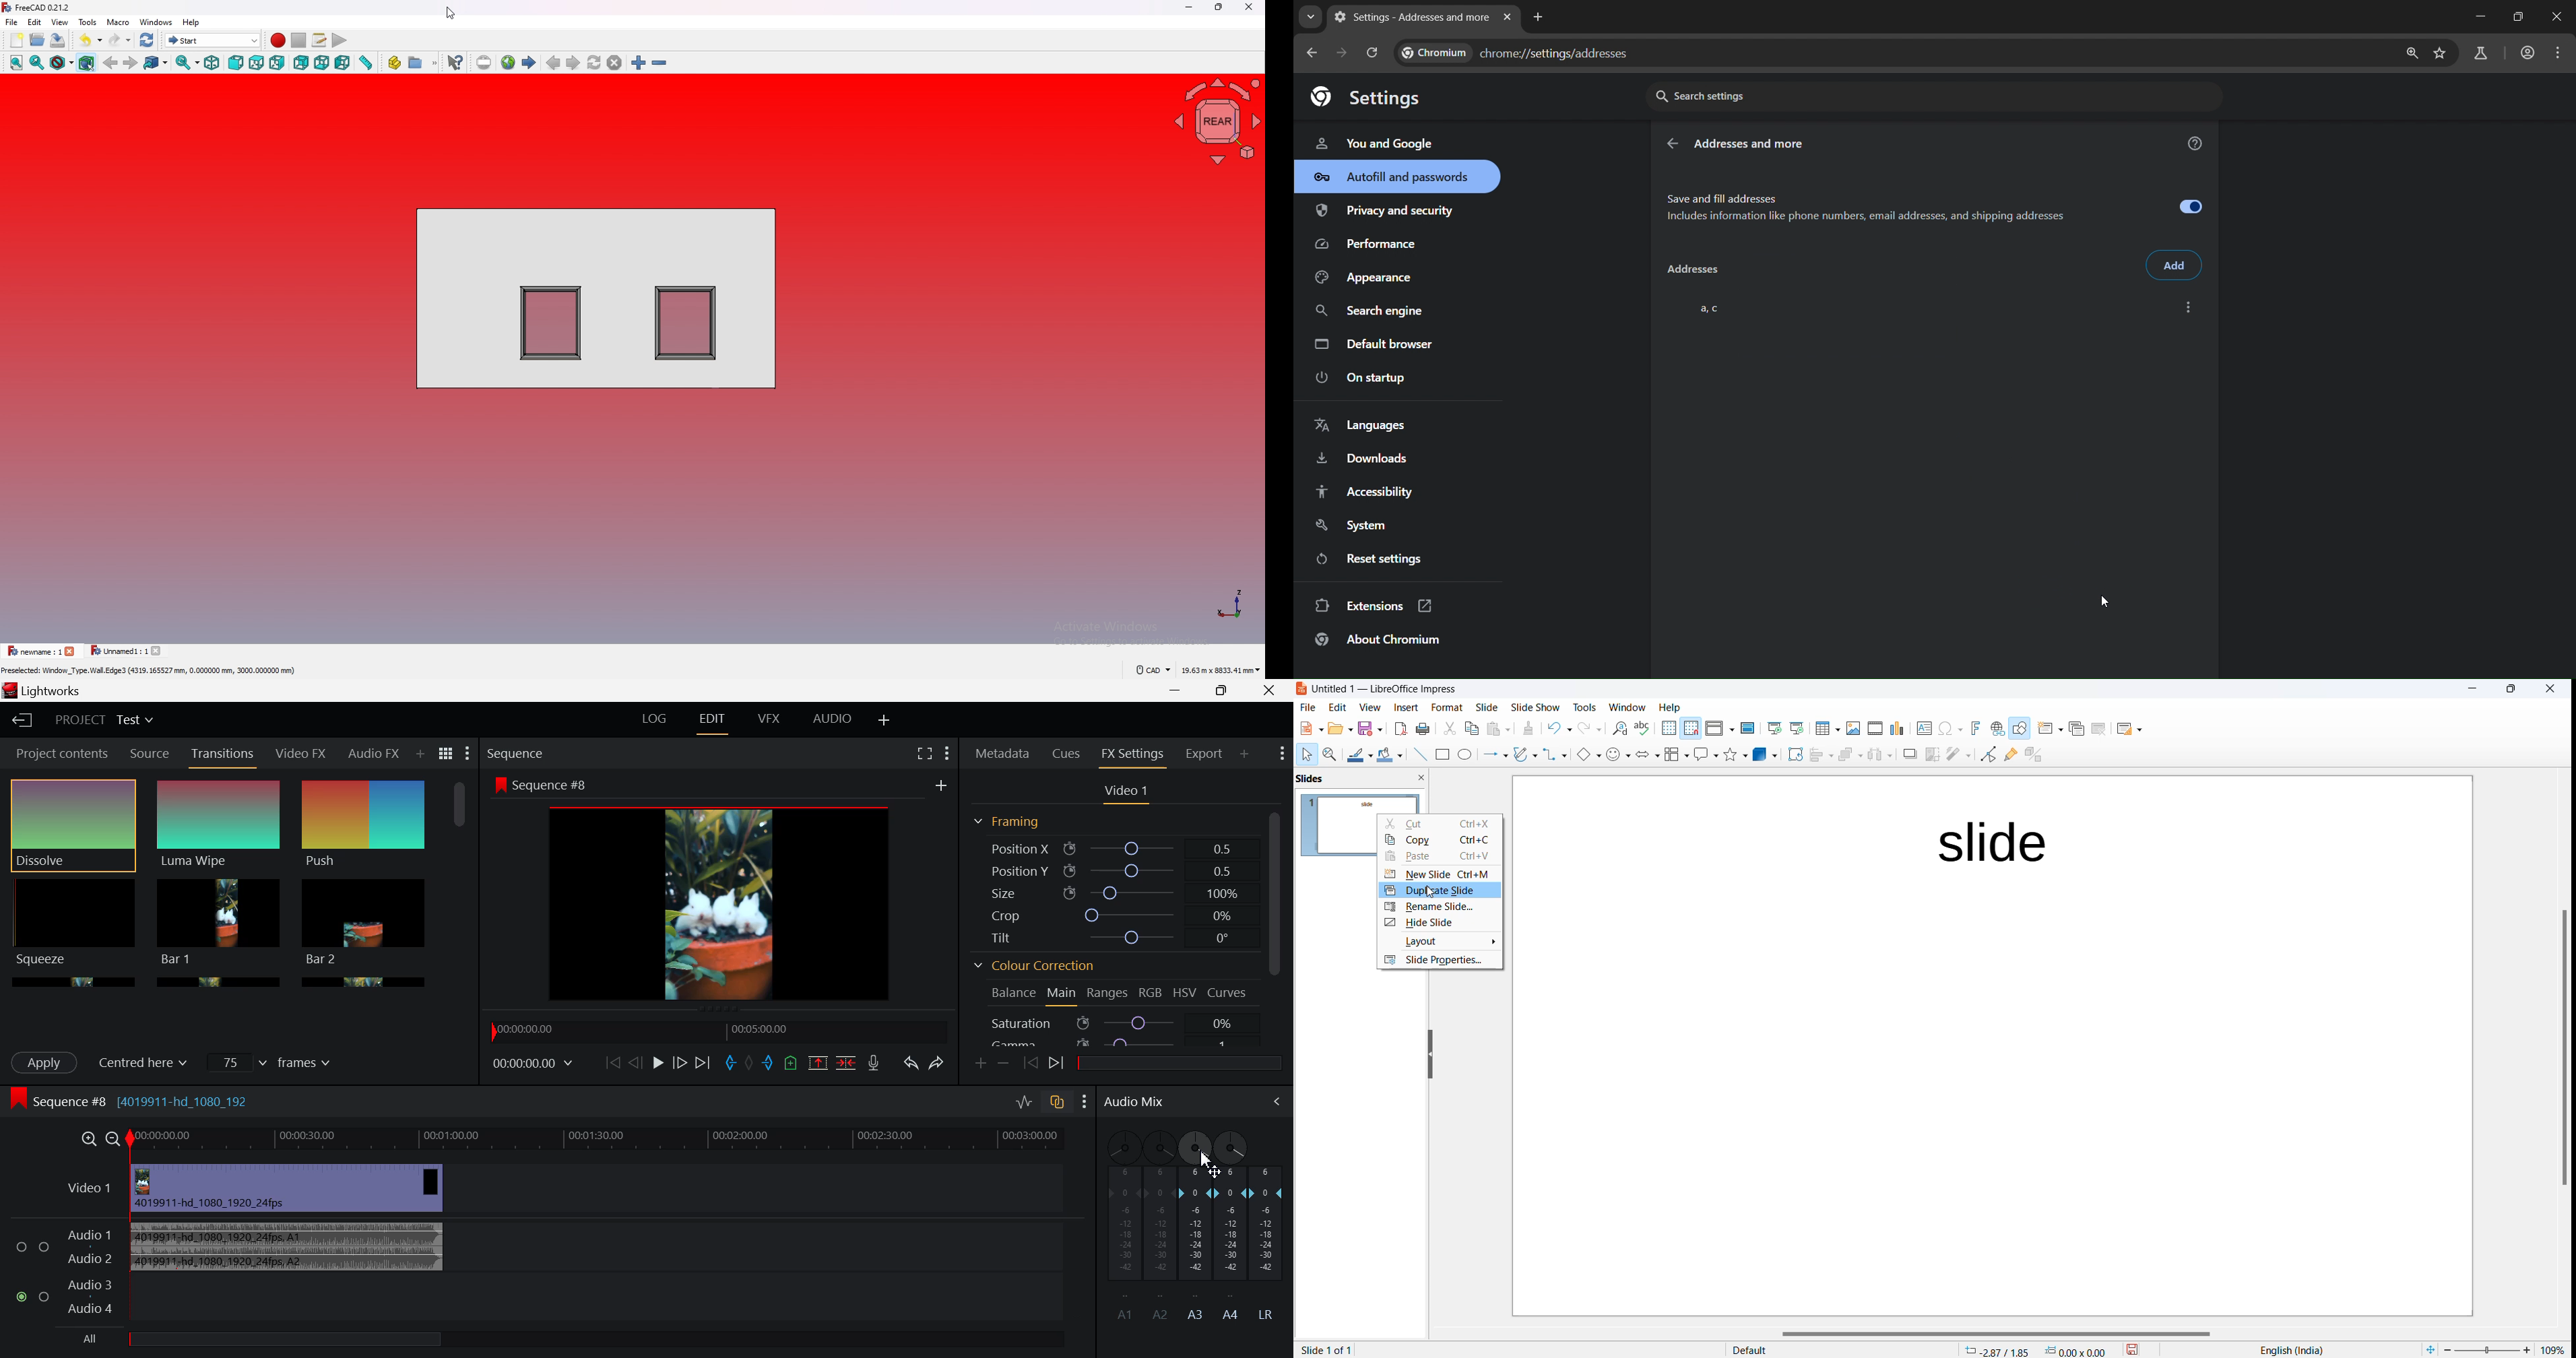  Describe the element at coordinates (187, 63) in the screenshot. I see `sync view` at that location.